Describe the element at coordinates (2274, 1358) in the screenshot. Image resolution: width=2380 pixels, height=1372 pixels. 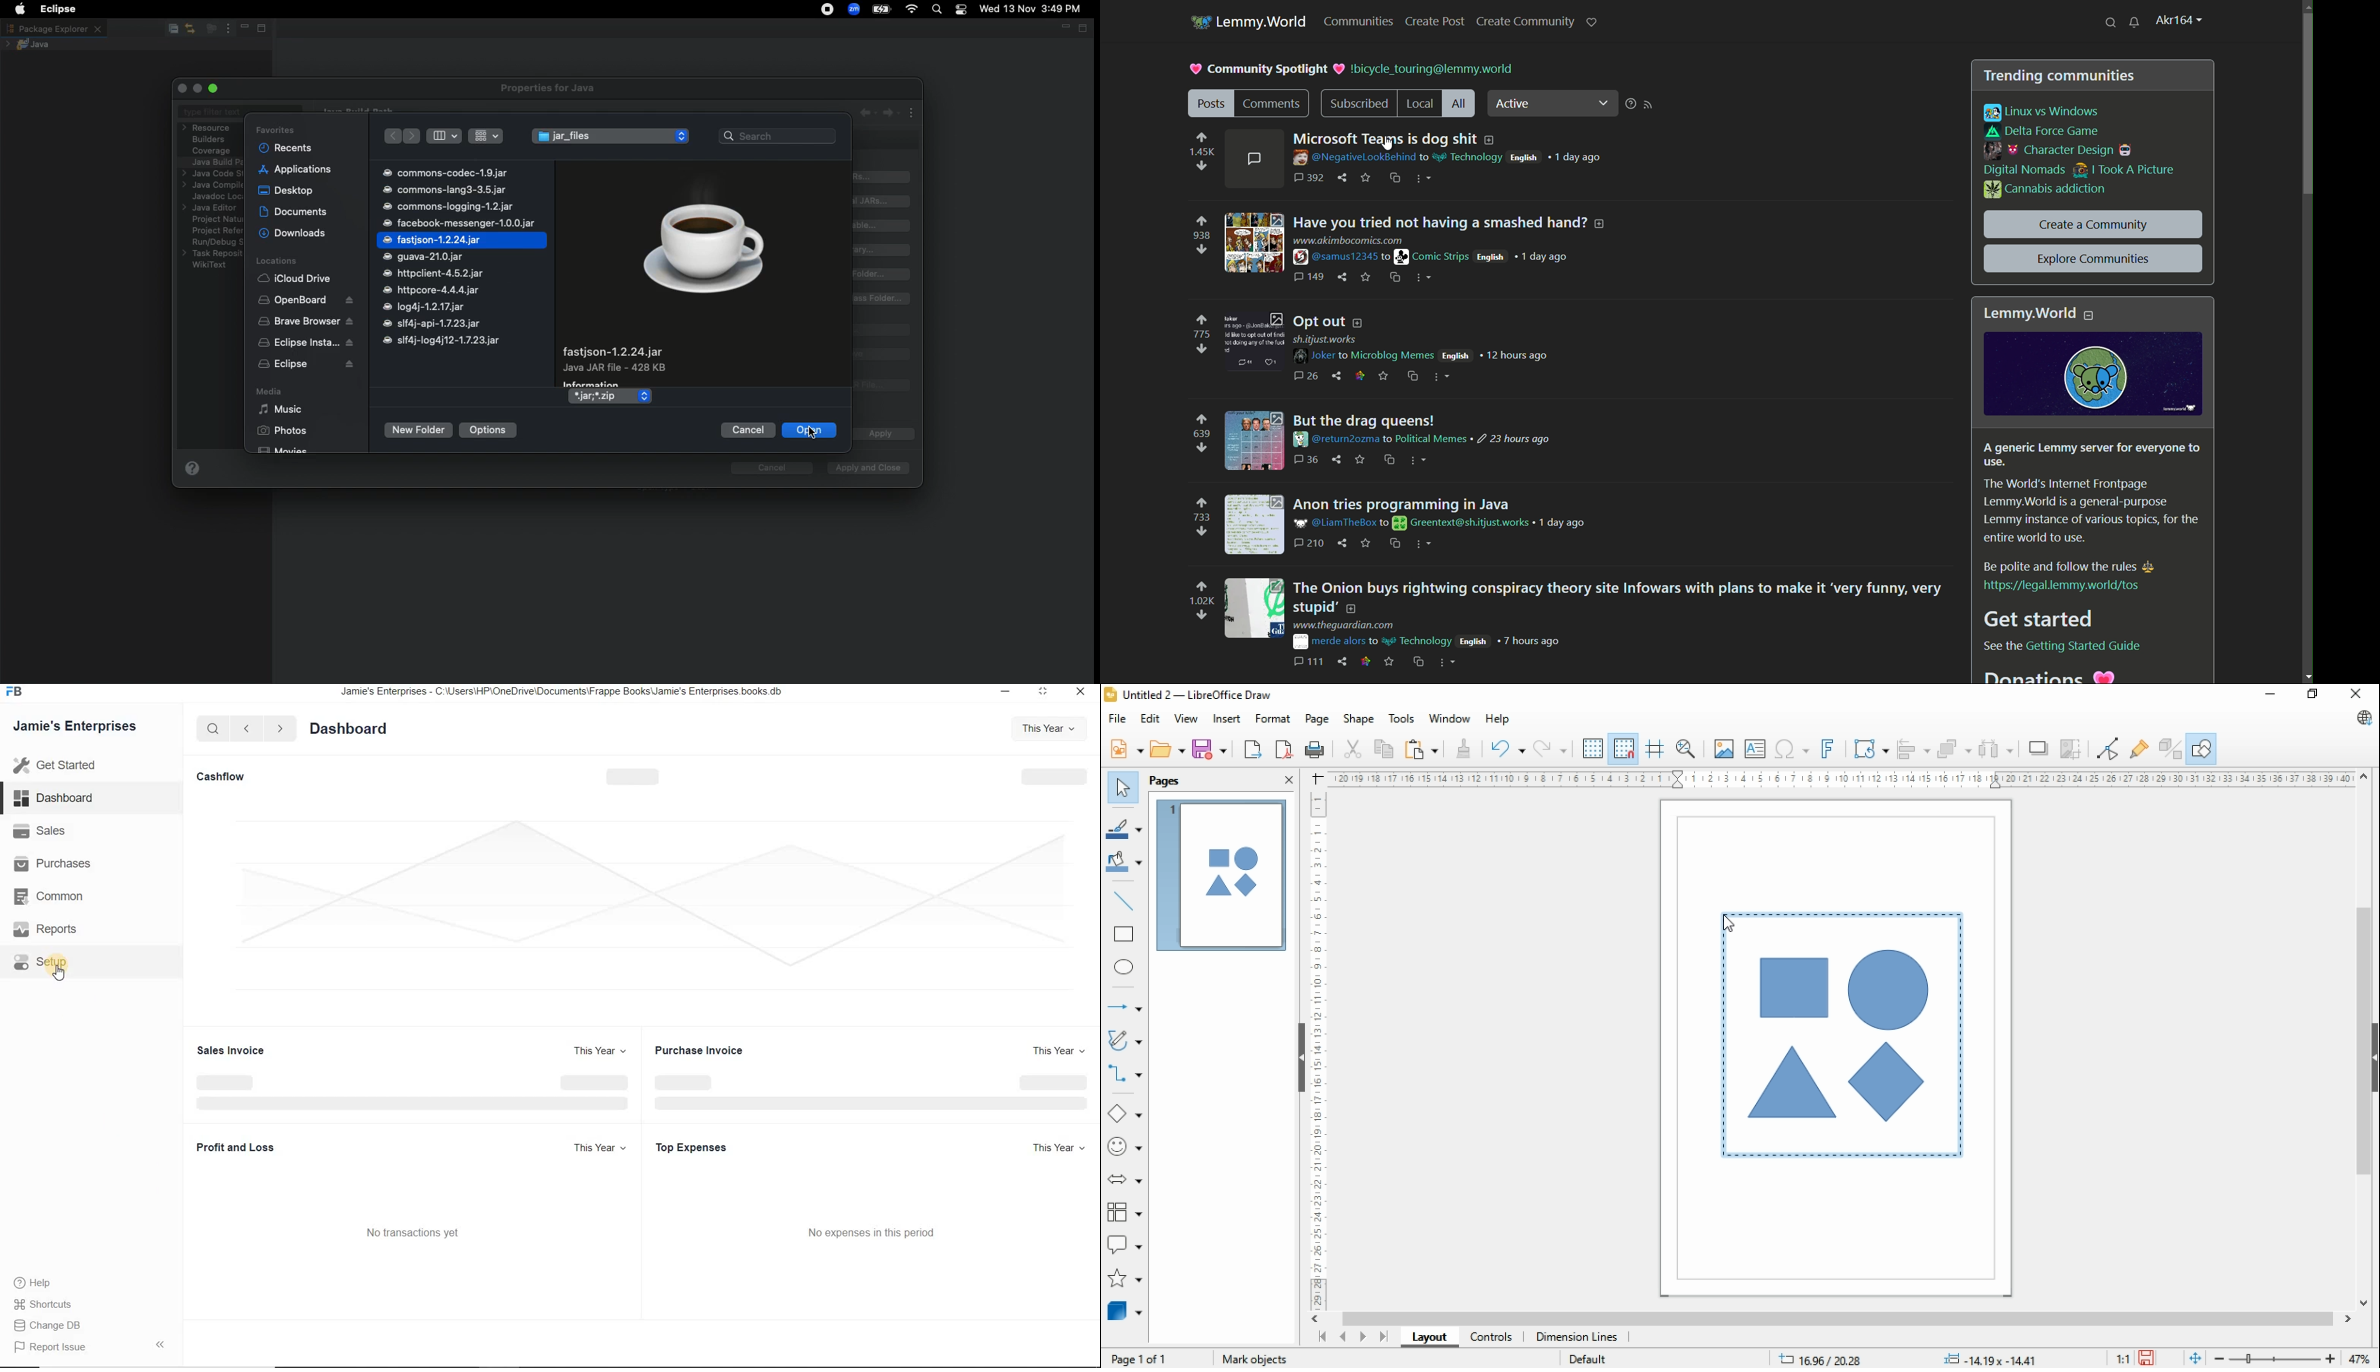
I see `zoom in/zoom out slider` at that location.